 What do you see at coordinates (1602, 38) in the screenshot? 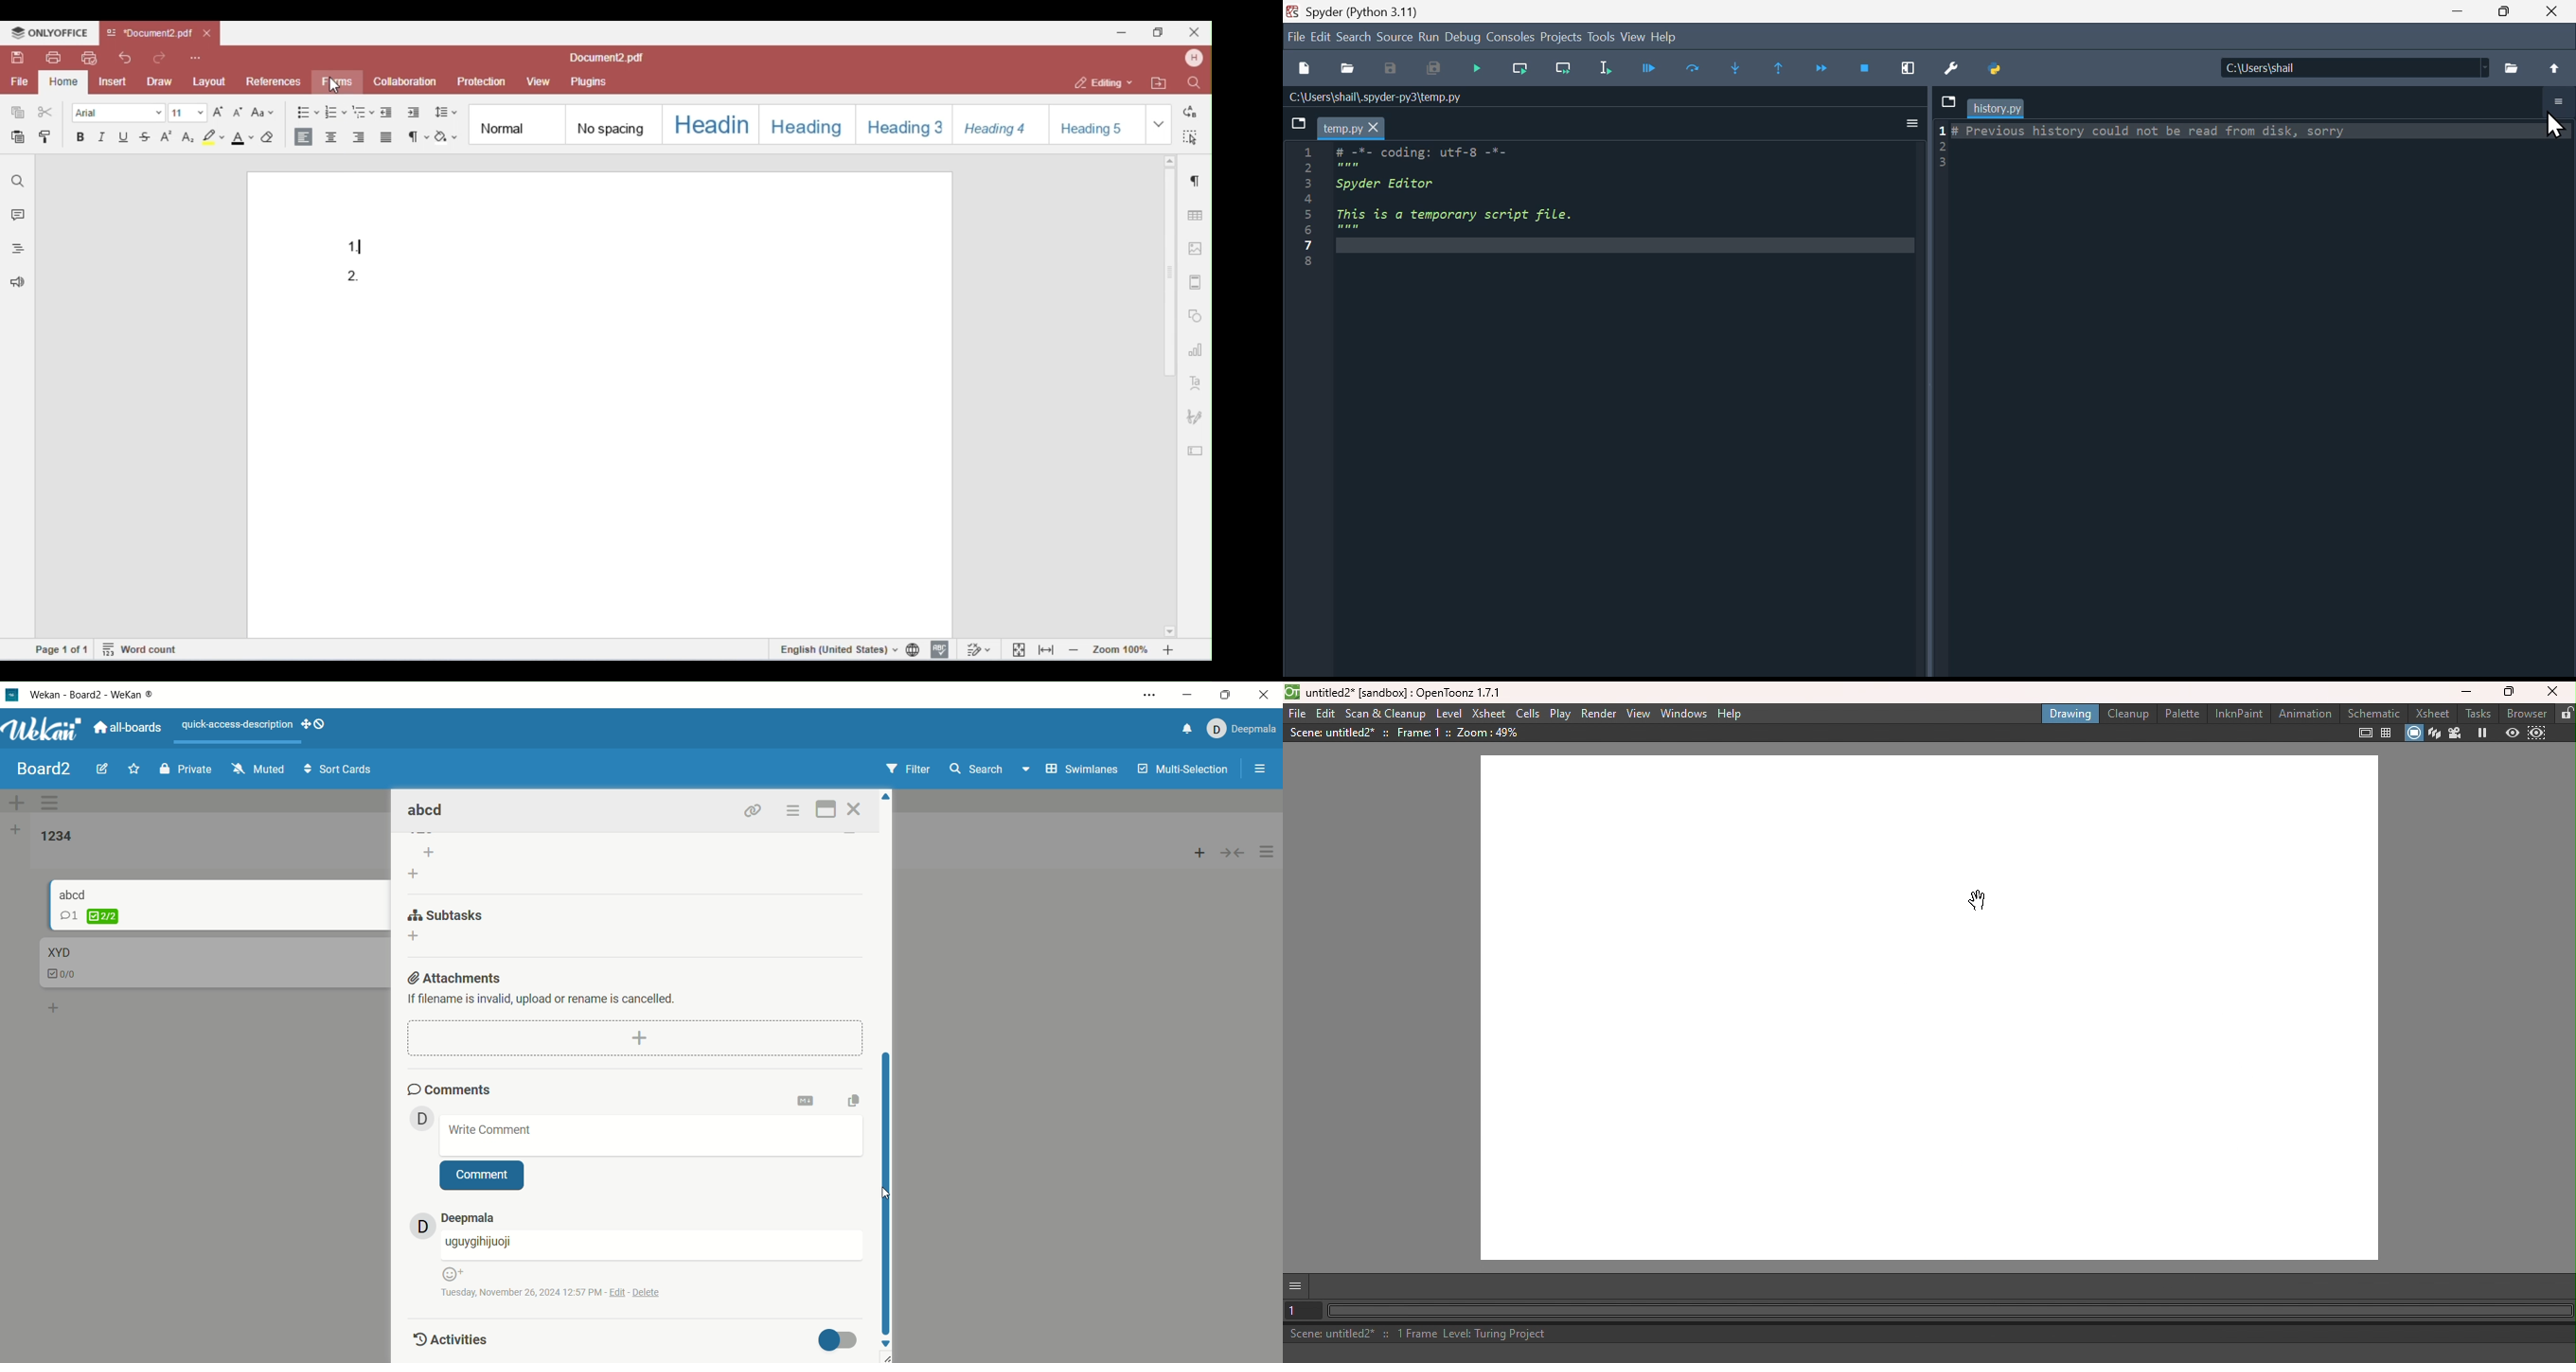
I see `Tools` at bounding box center [1602, 38].